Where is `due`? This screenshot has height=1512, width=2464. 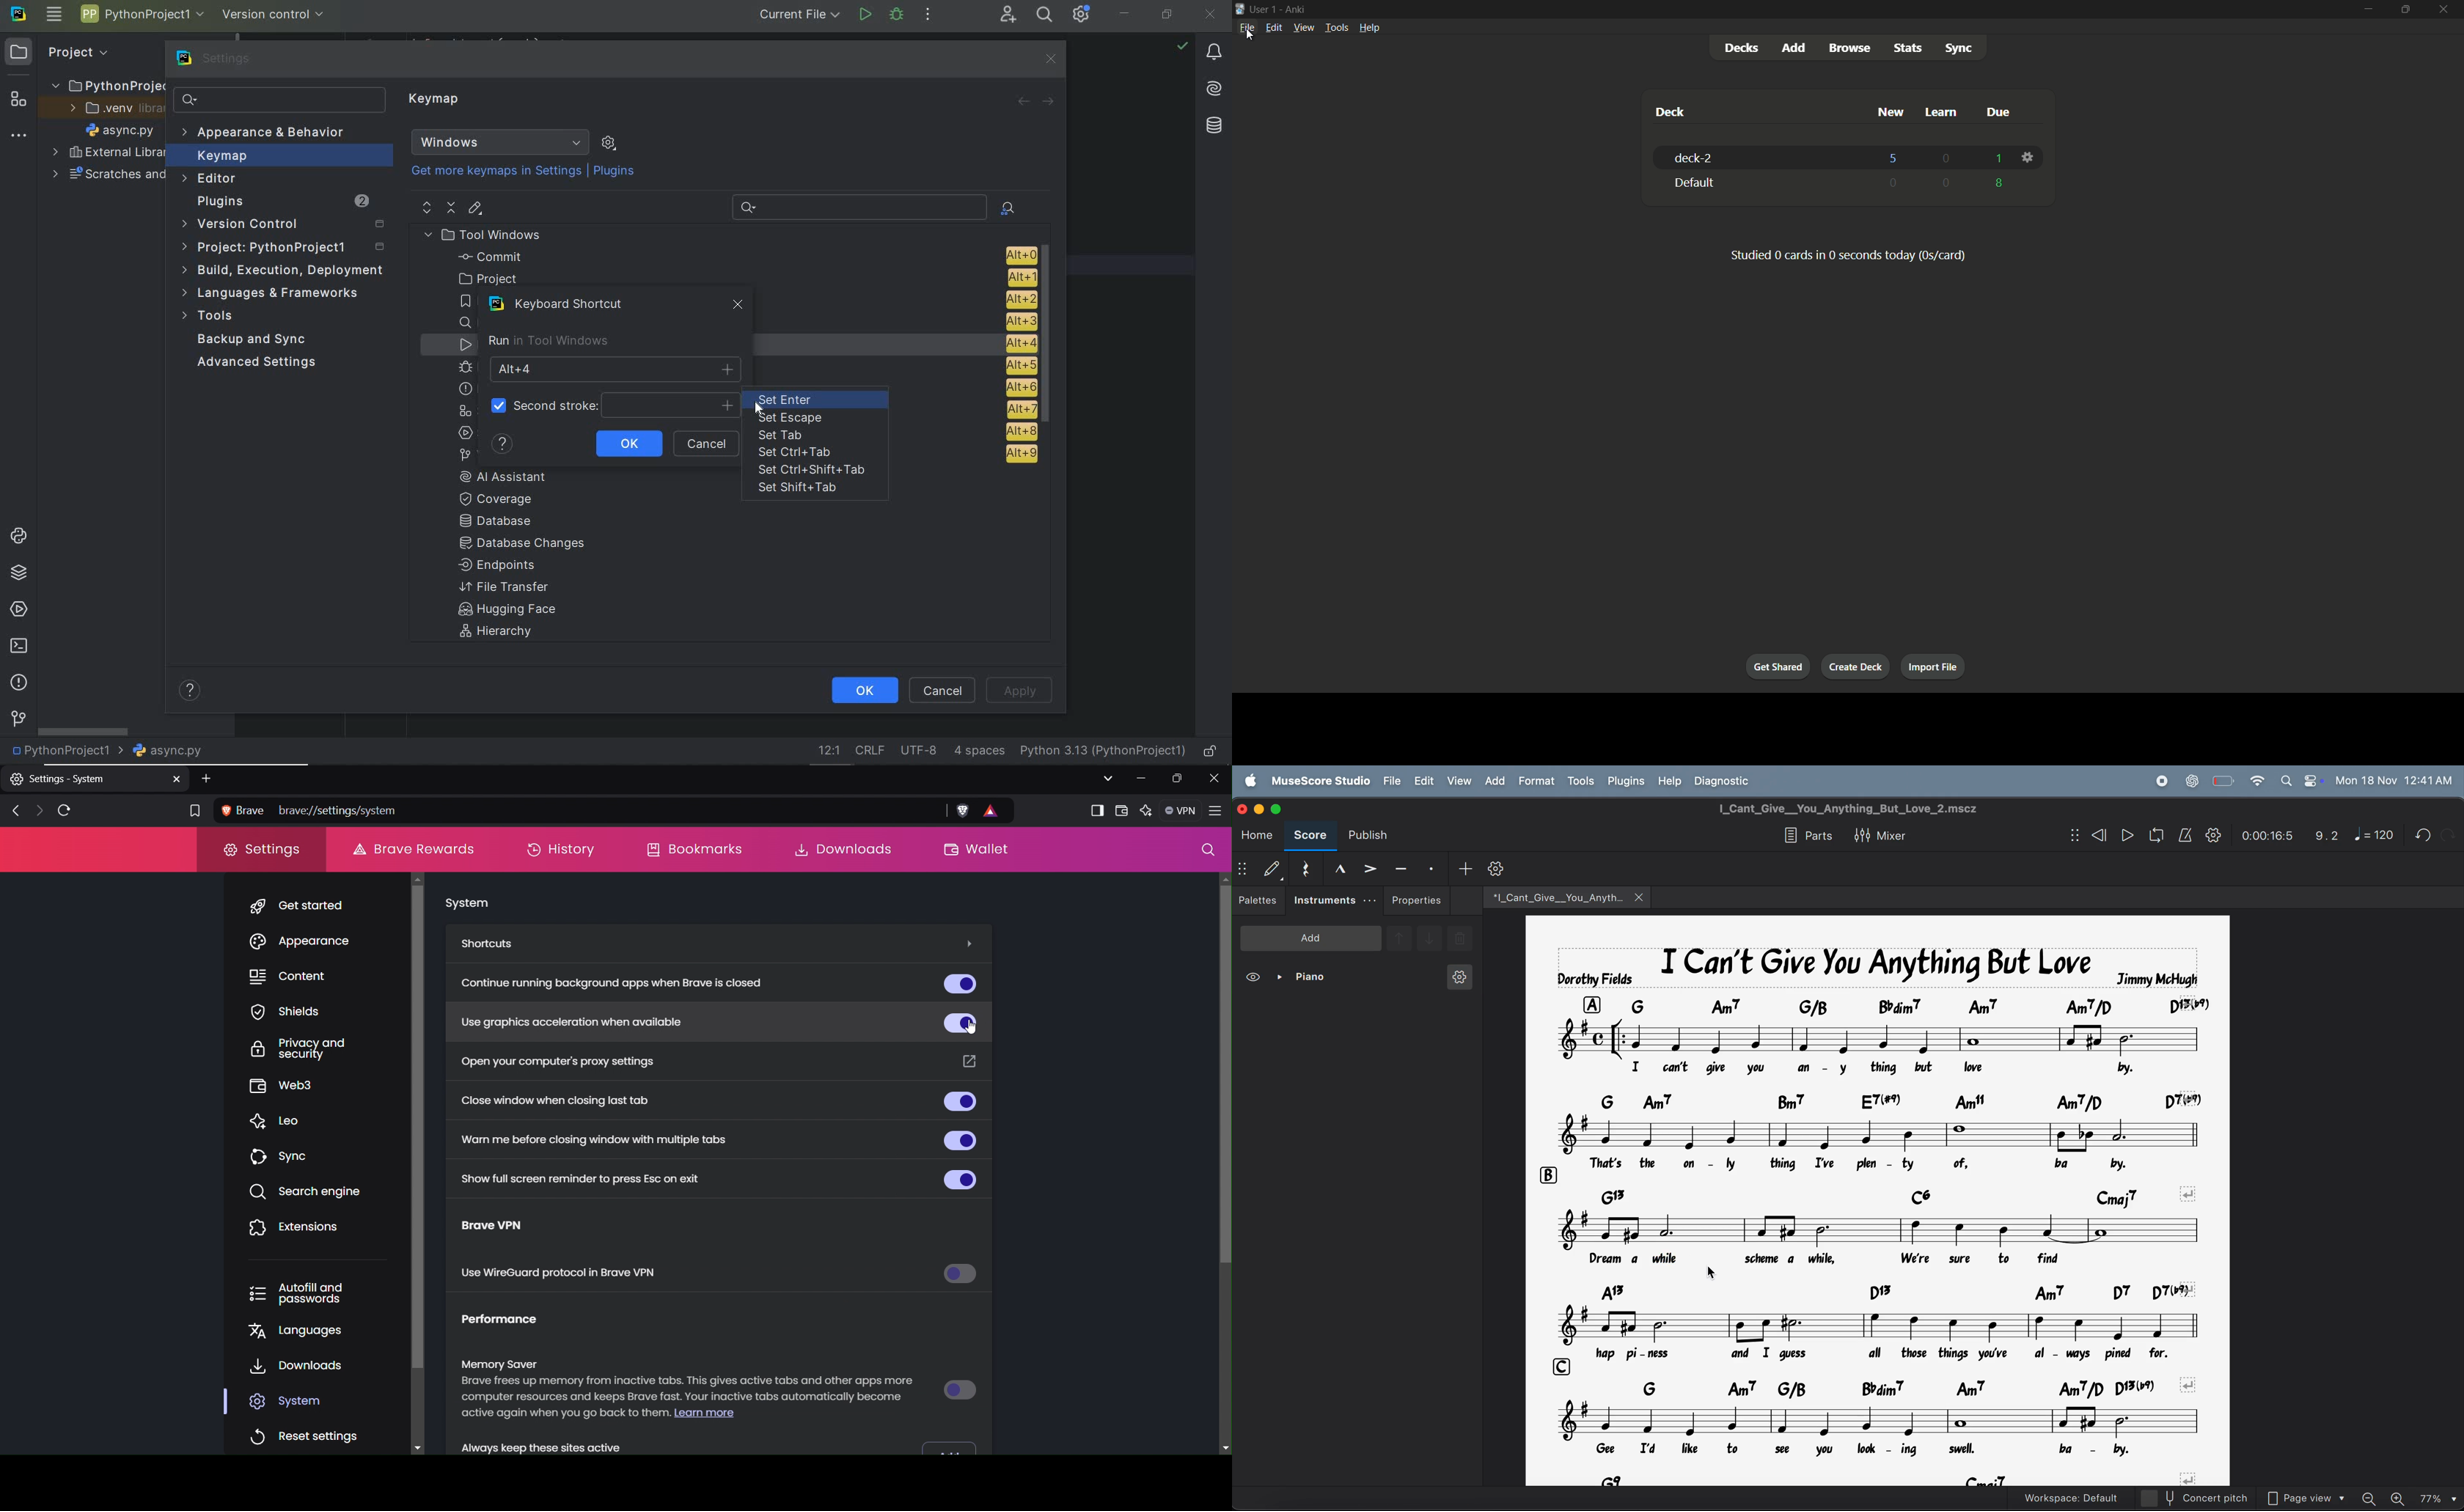
due is located at coordinates (1998, 112).